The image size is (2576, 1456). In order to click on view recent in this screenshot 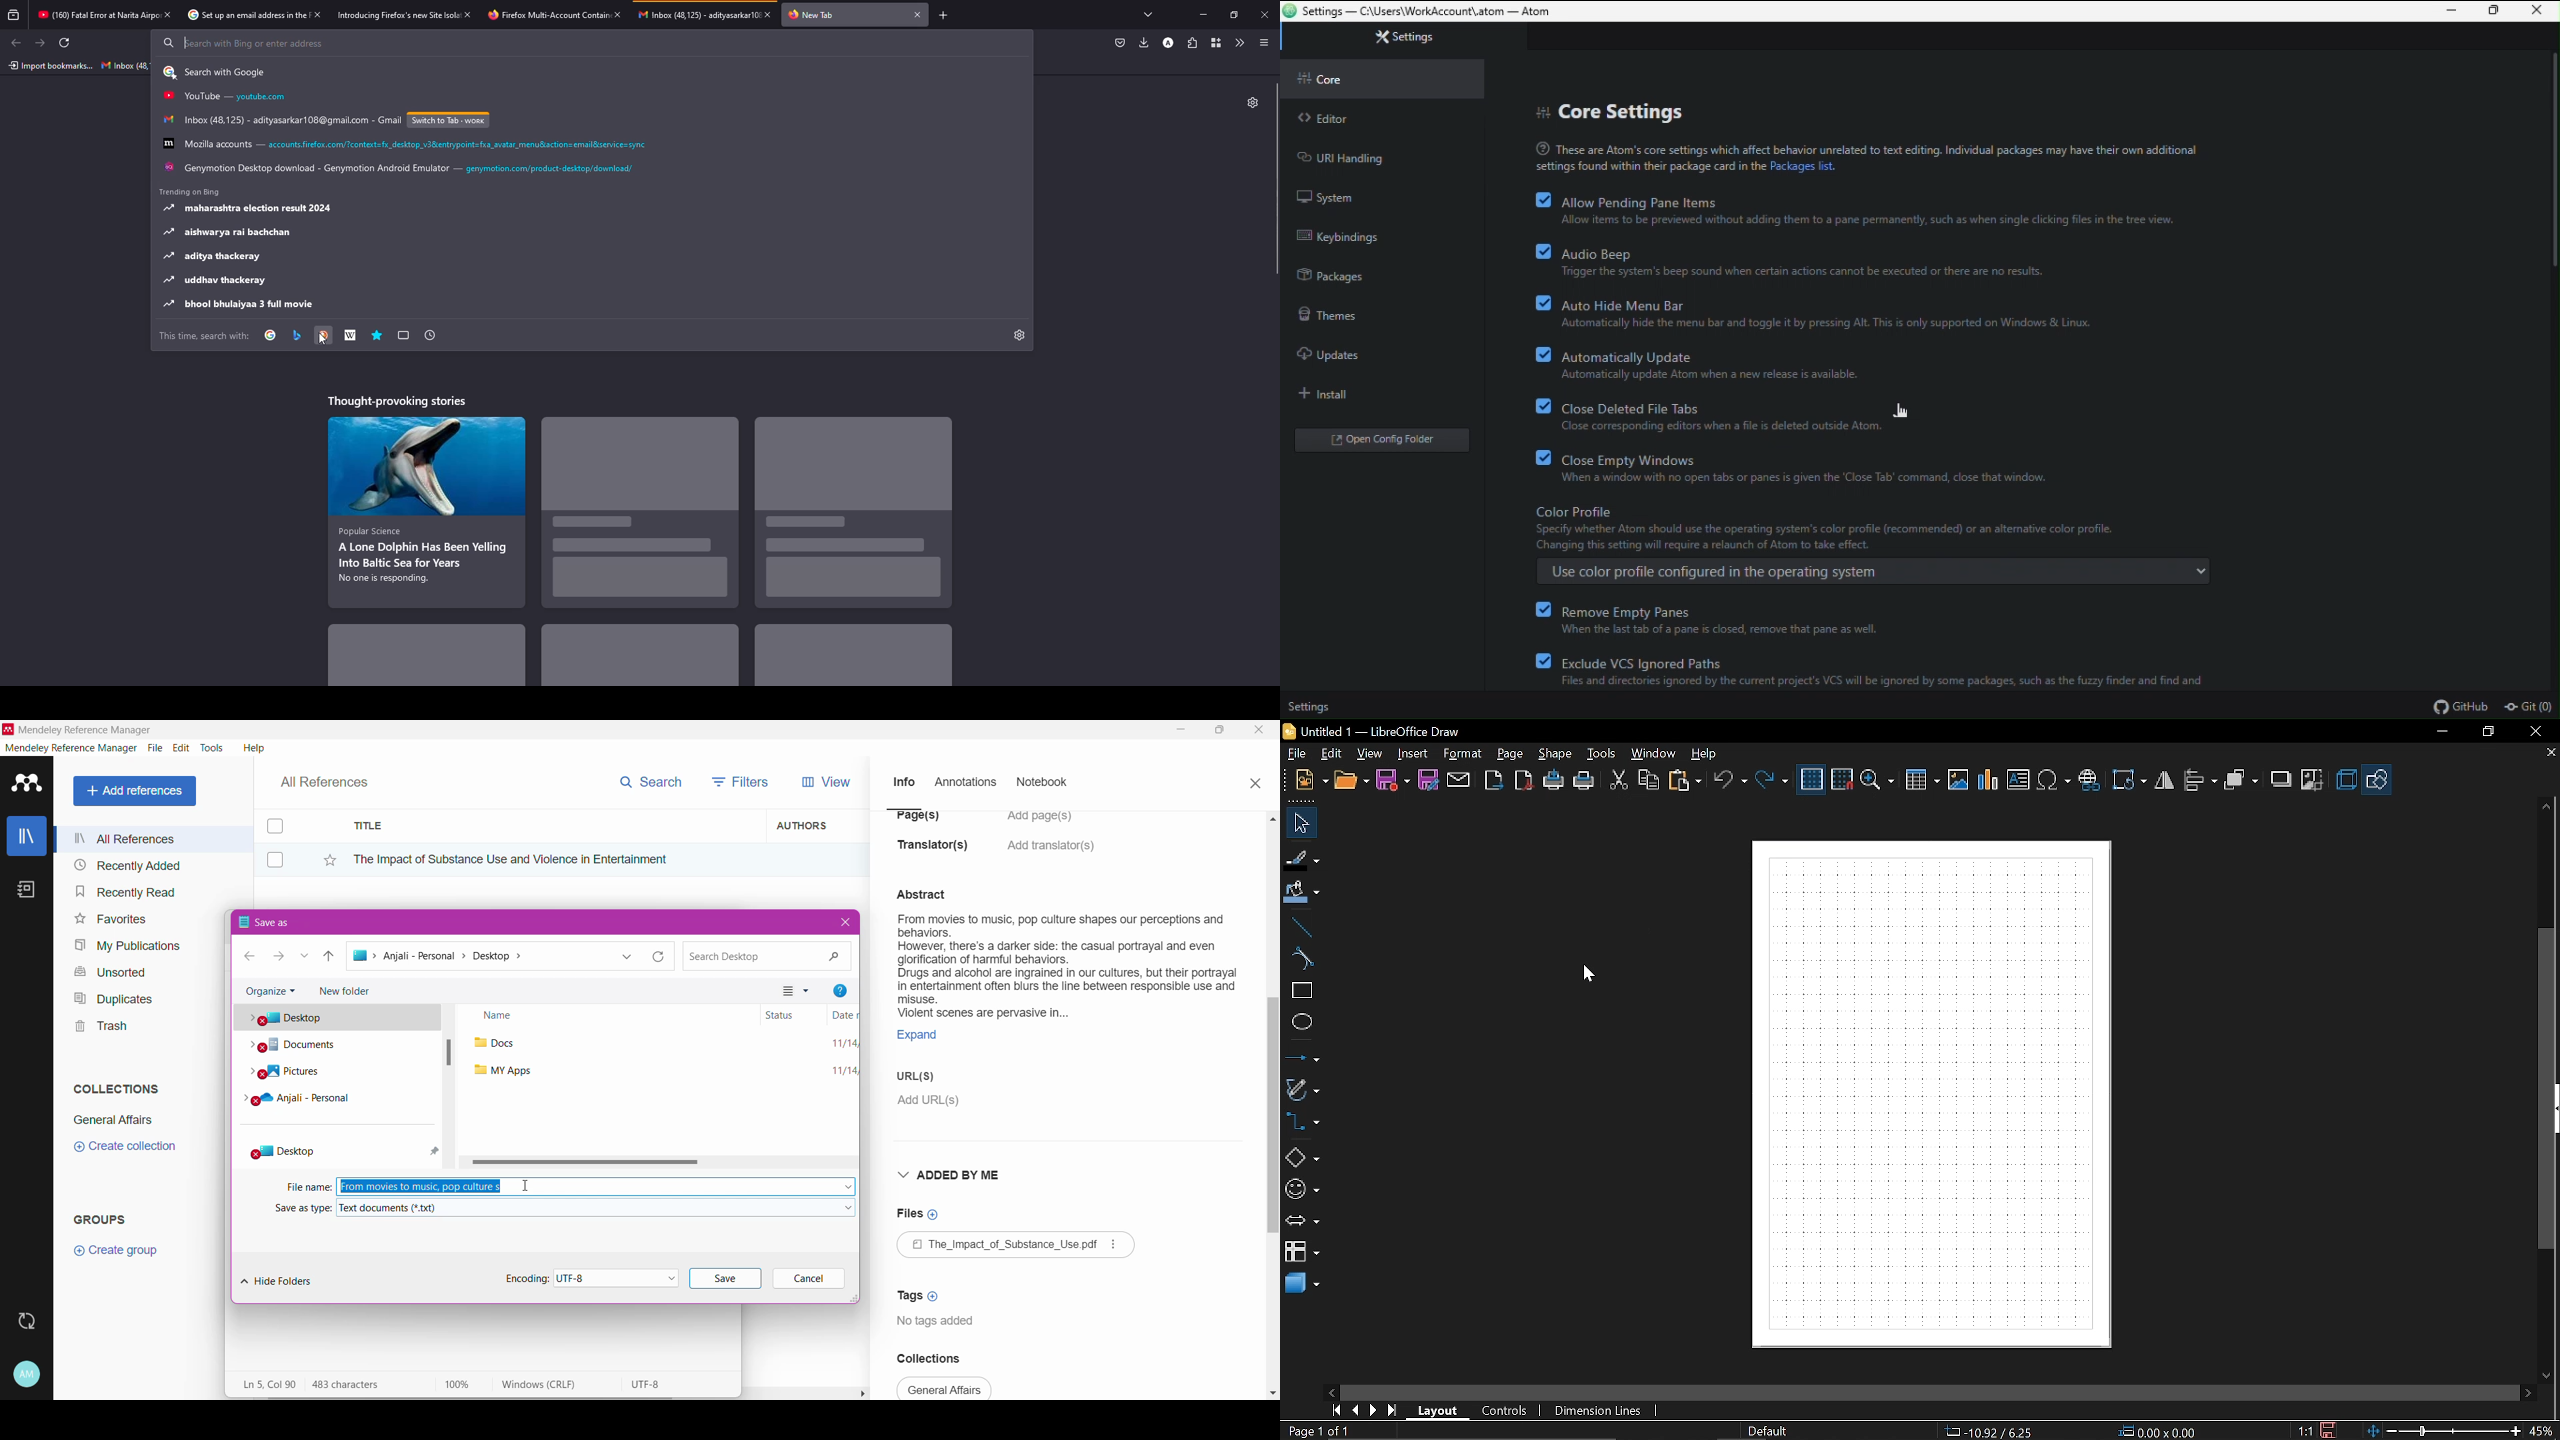, I will do `click(15, 14)`.